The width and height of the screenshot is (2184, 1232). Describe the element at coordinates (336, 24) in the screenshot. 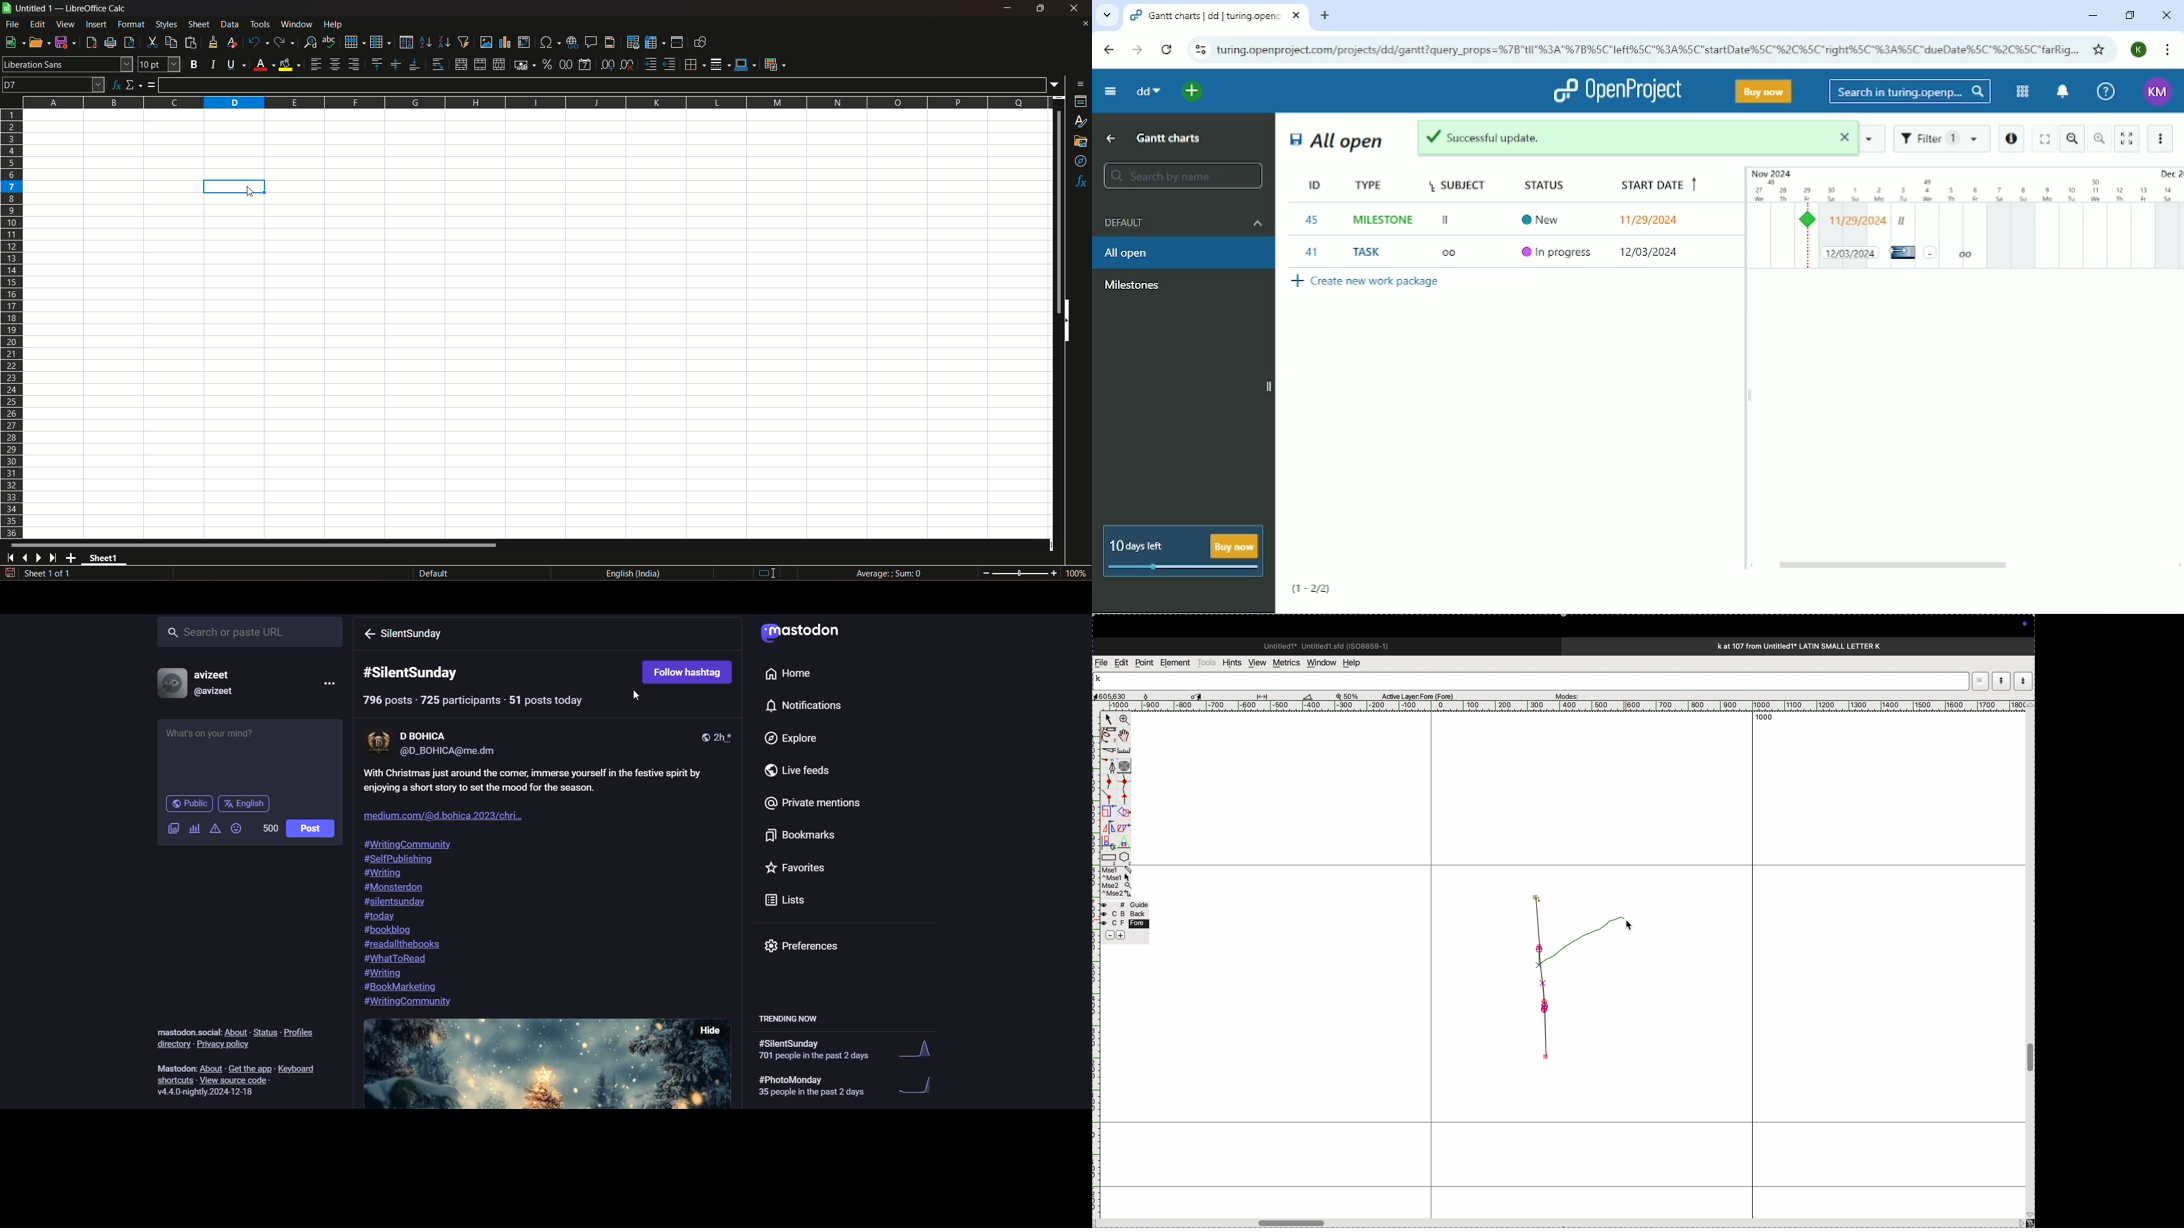

I see `help` at that location.